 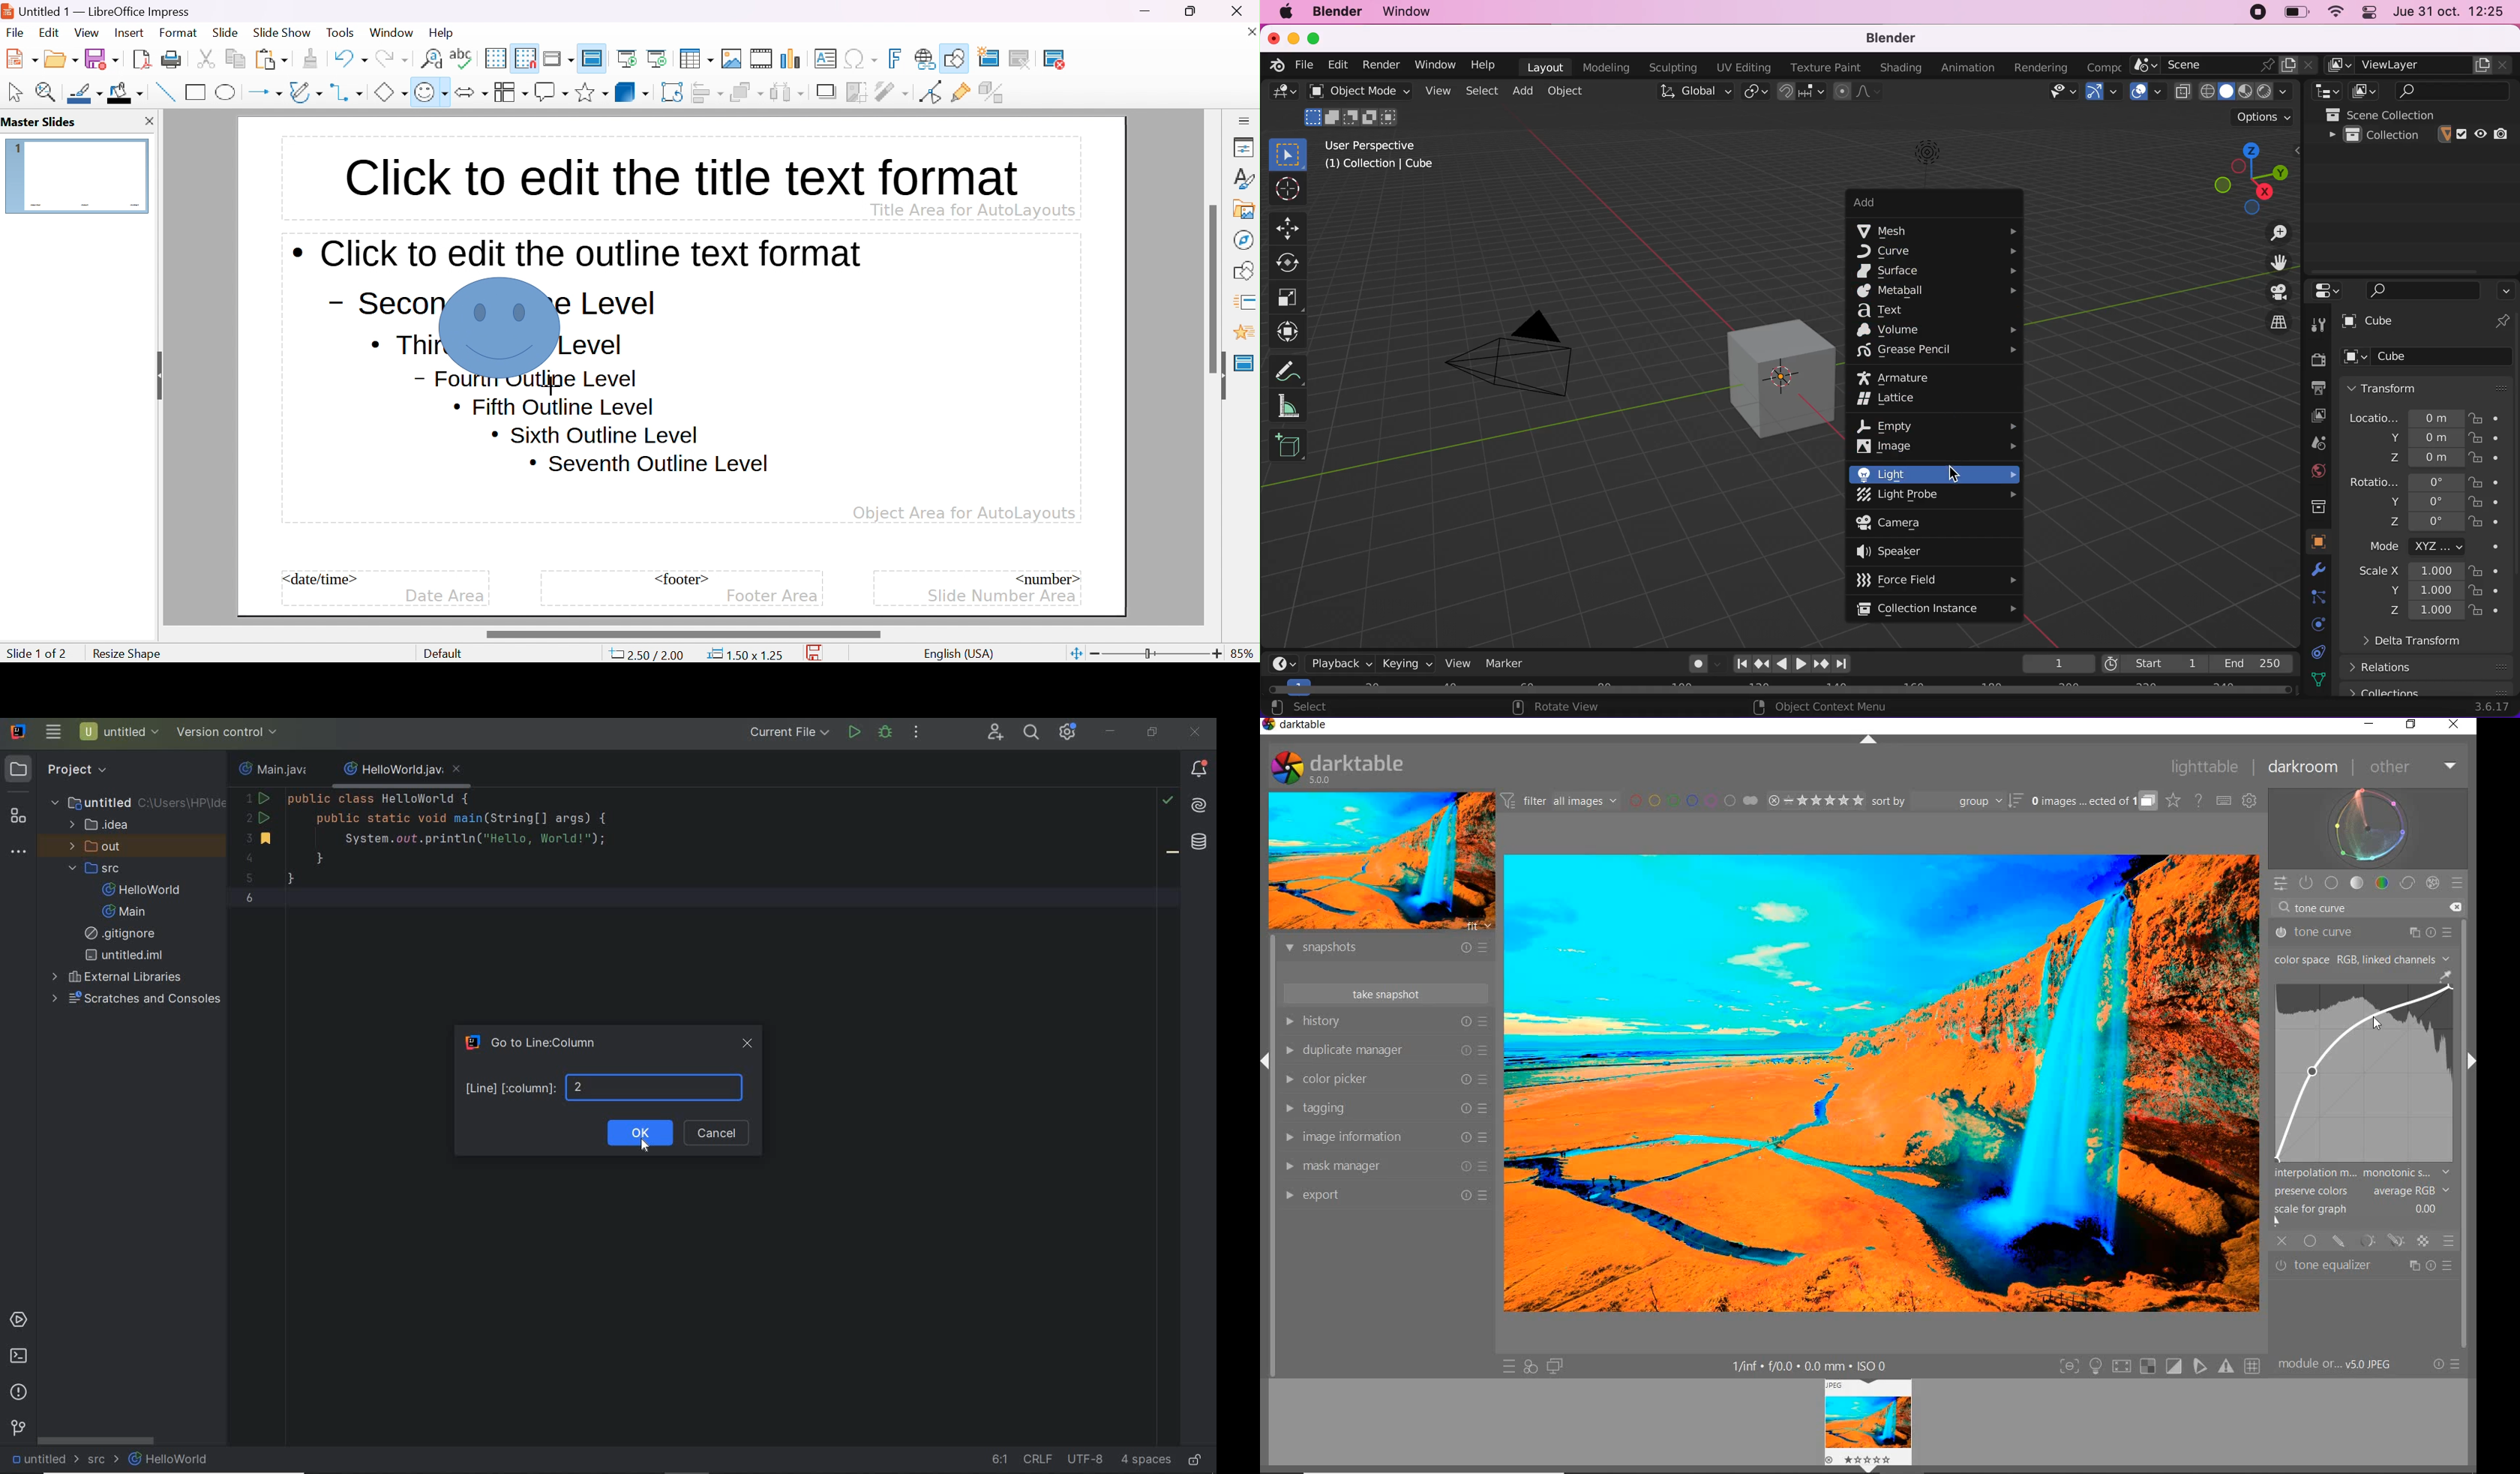 I want to click on EXPAND/COLLAPSE, so click(x=1870, y=742).